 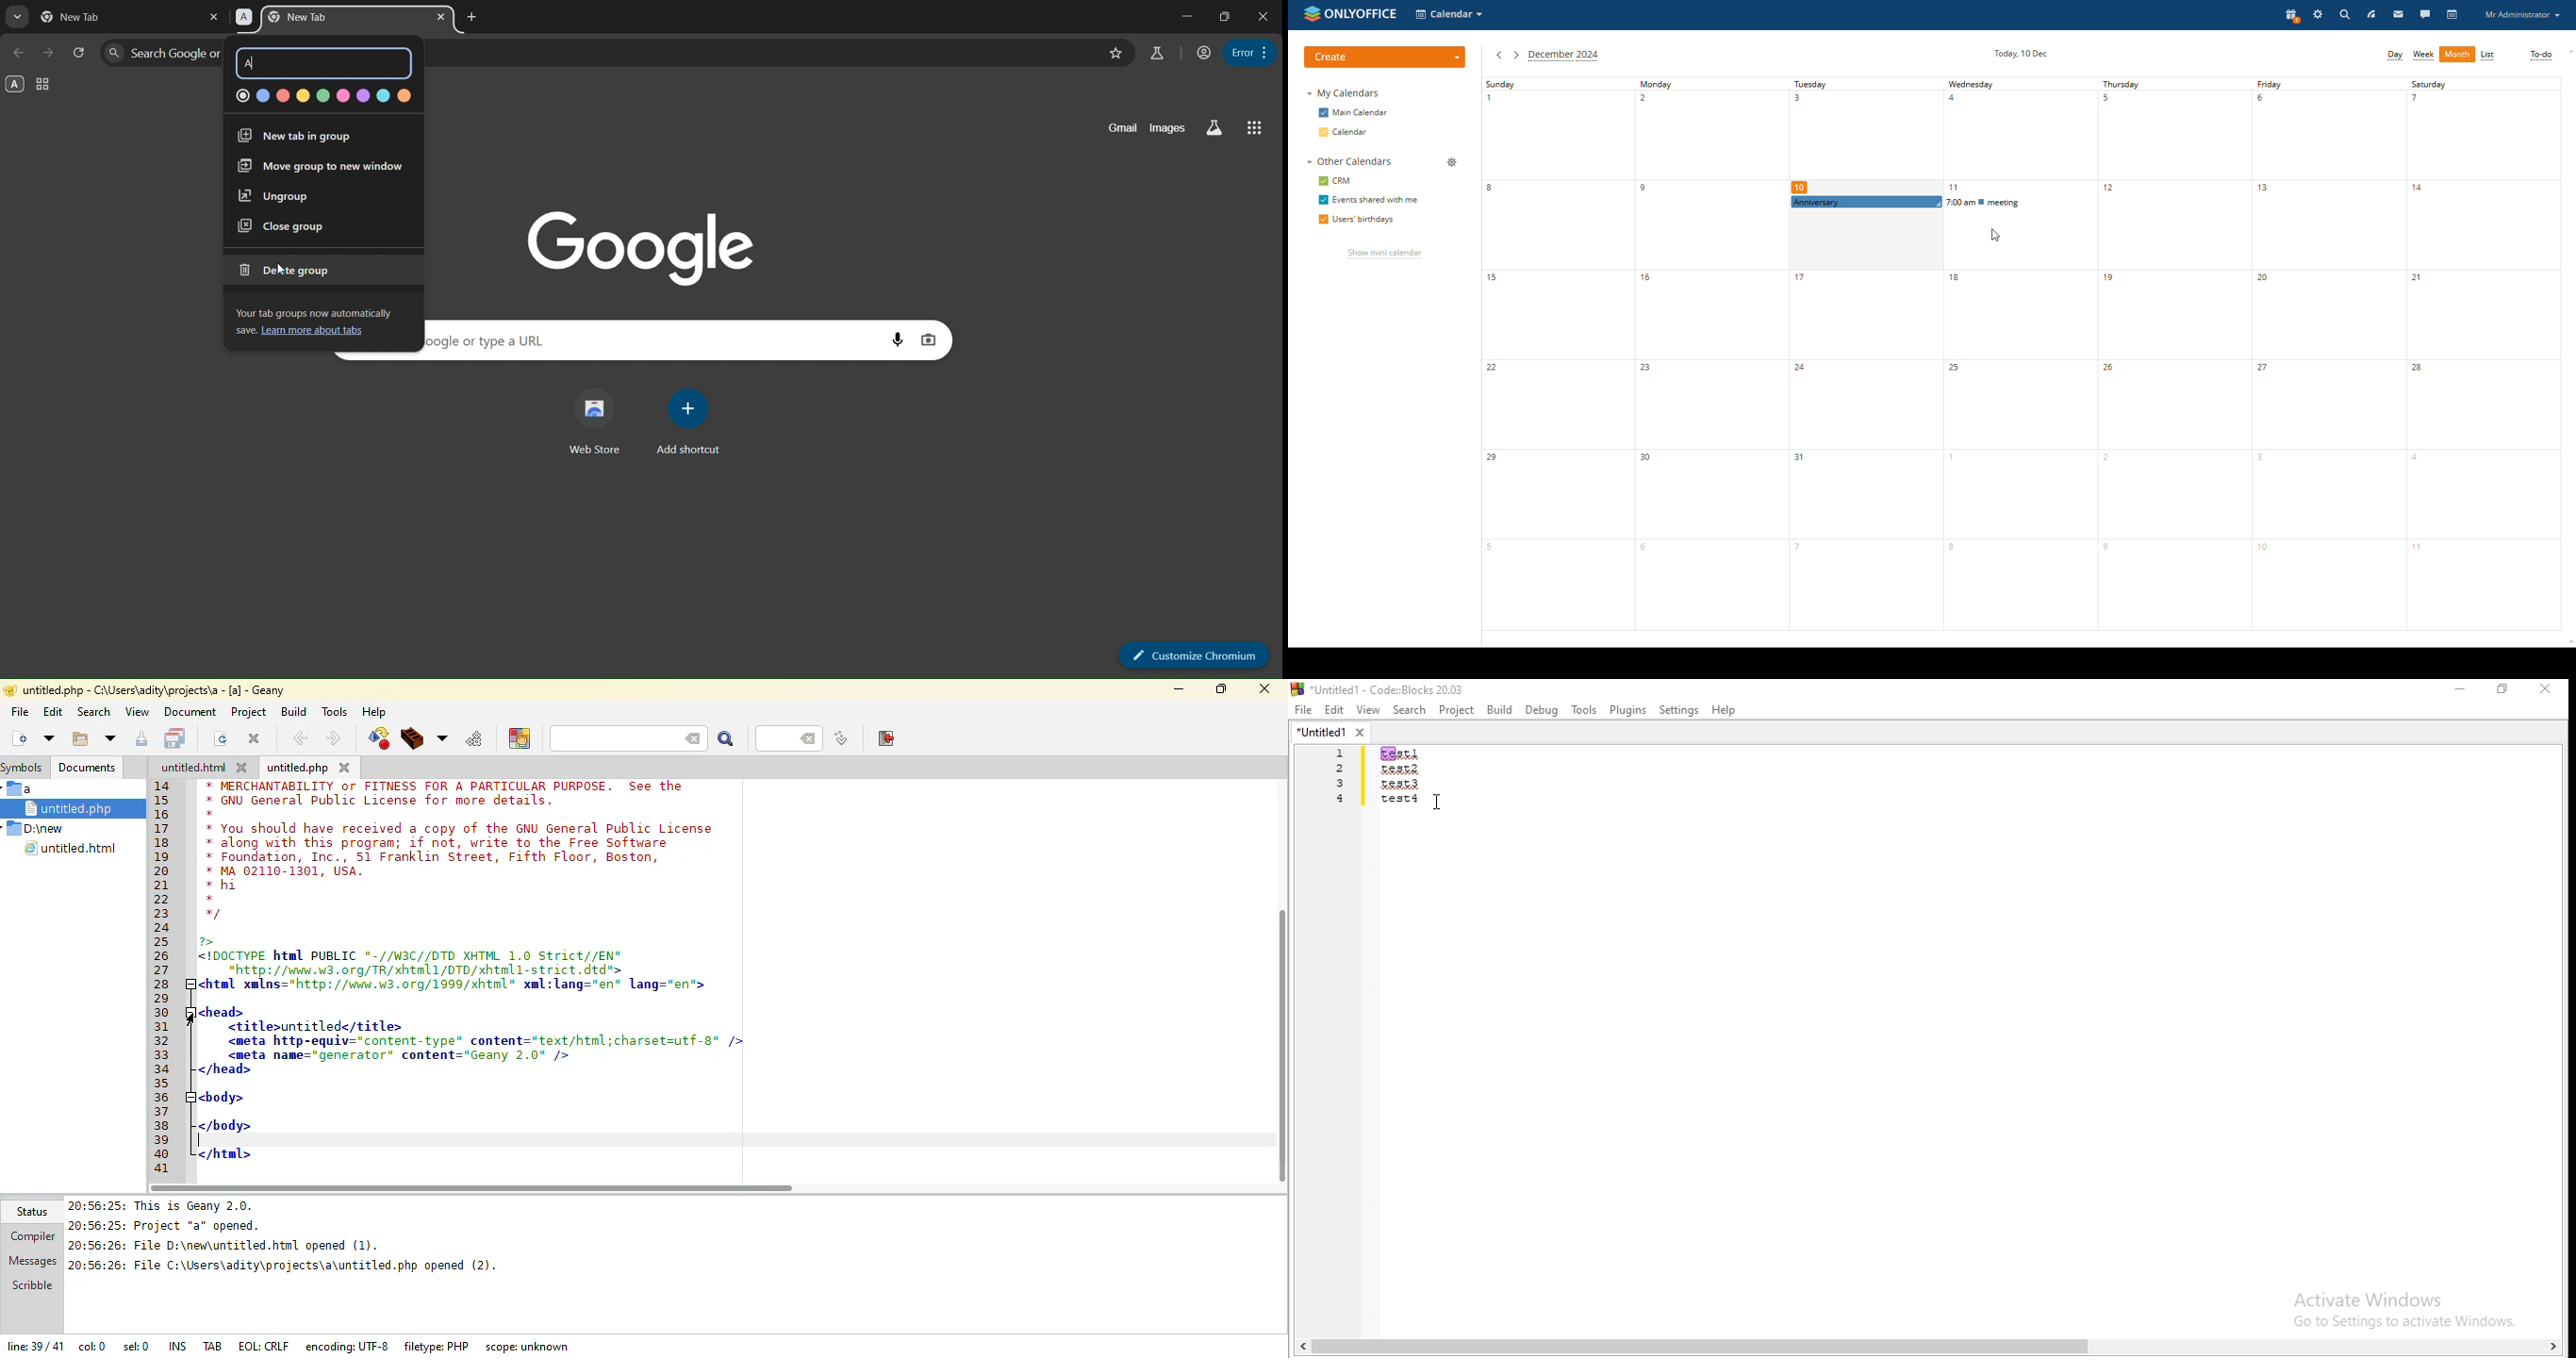 What do you see at coordinates (1357, 220) in the screenshot?
I see `users' birthdays` at bounding box center [1357, 220].